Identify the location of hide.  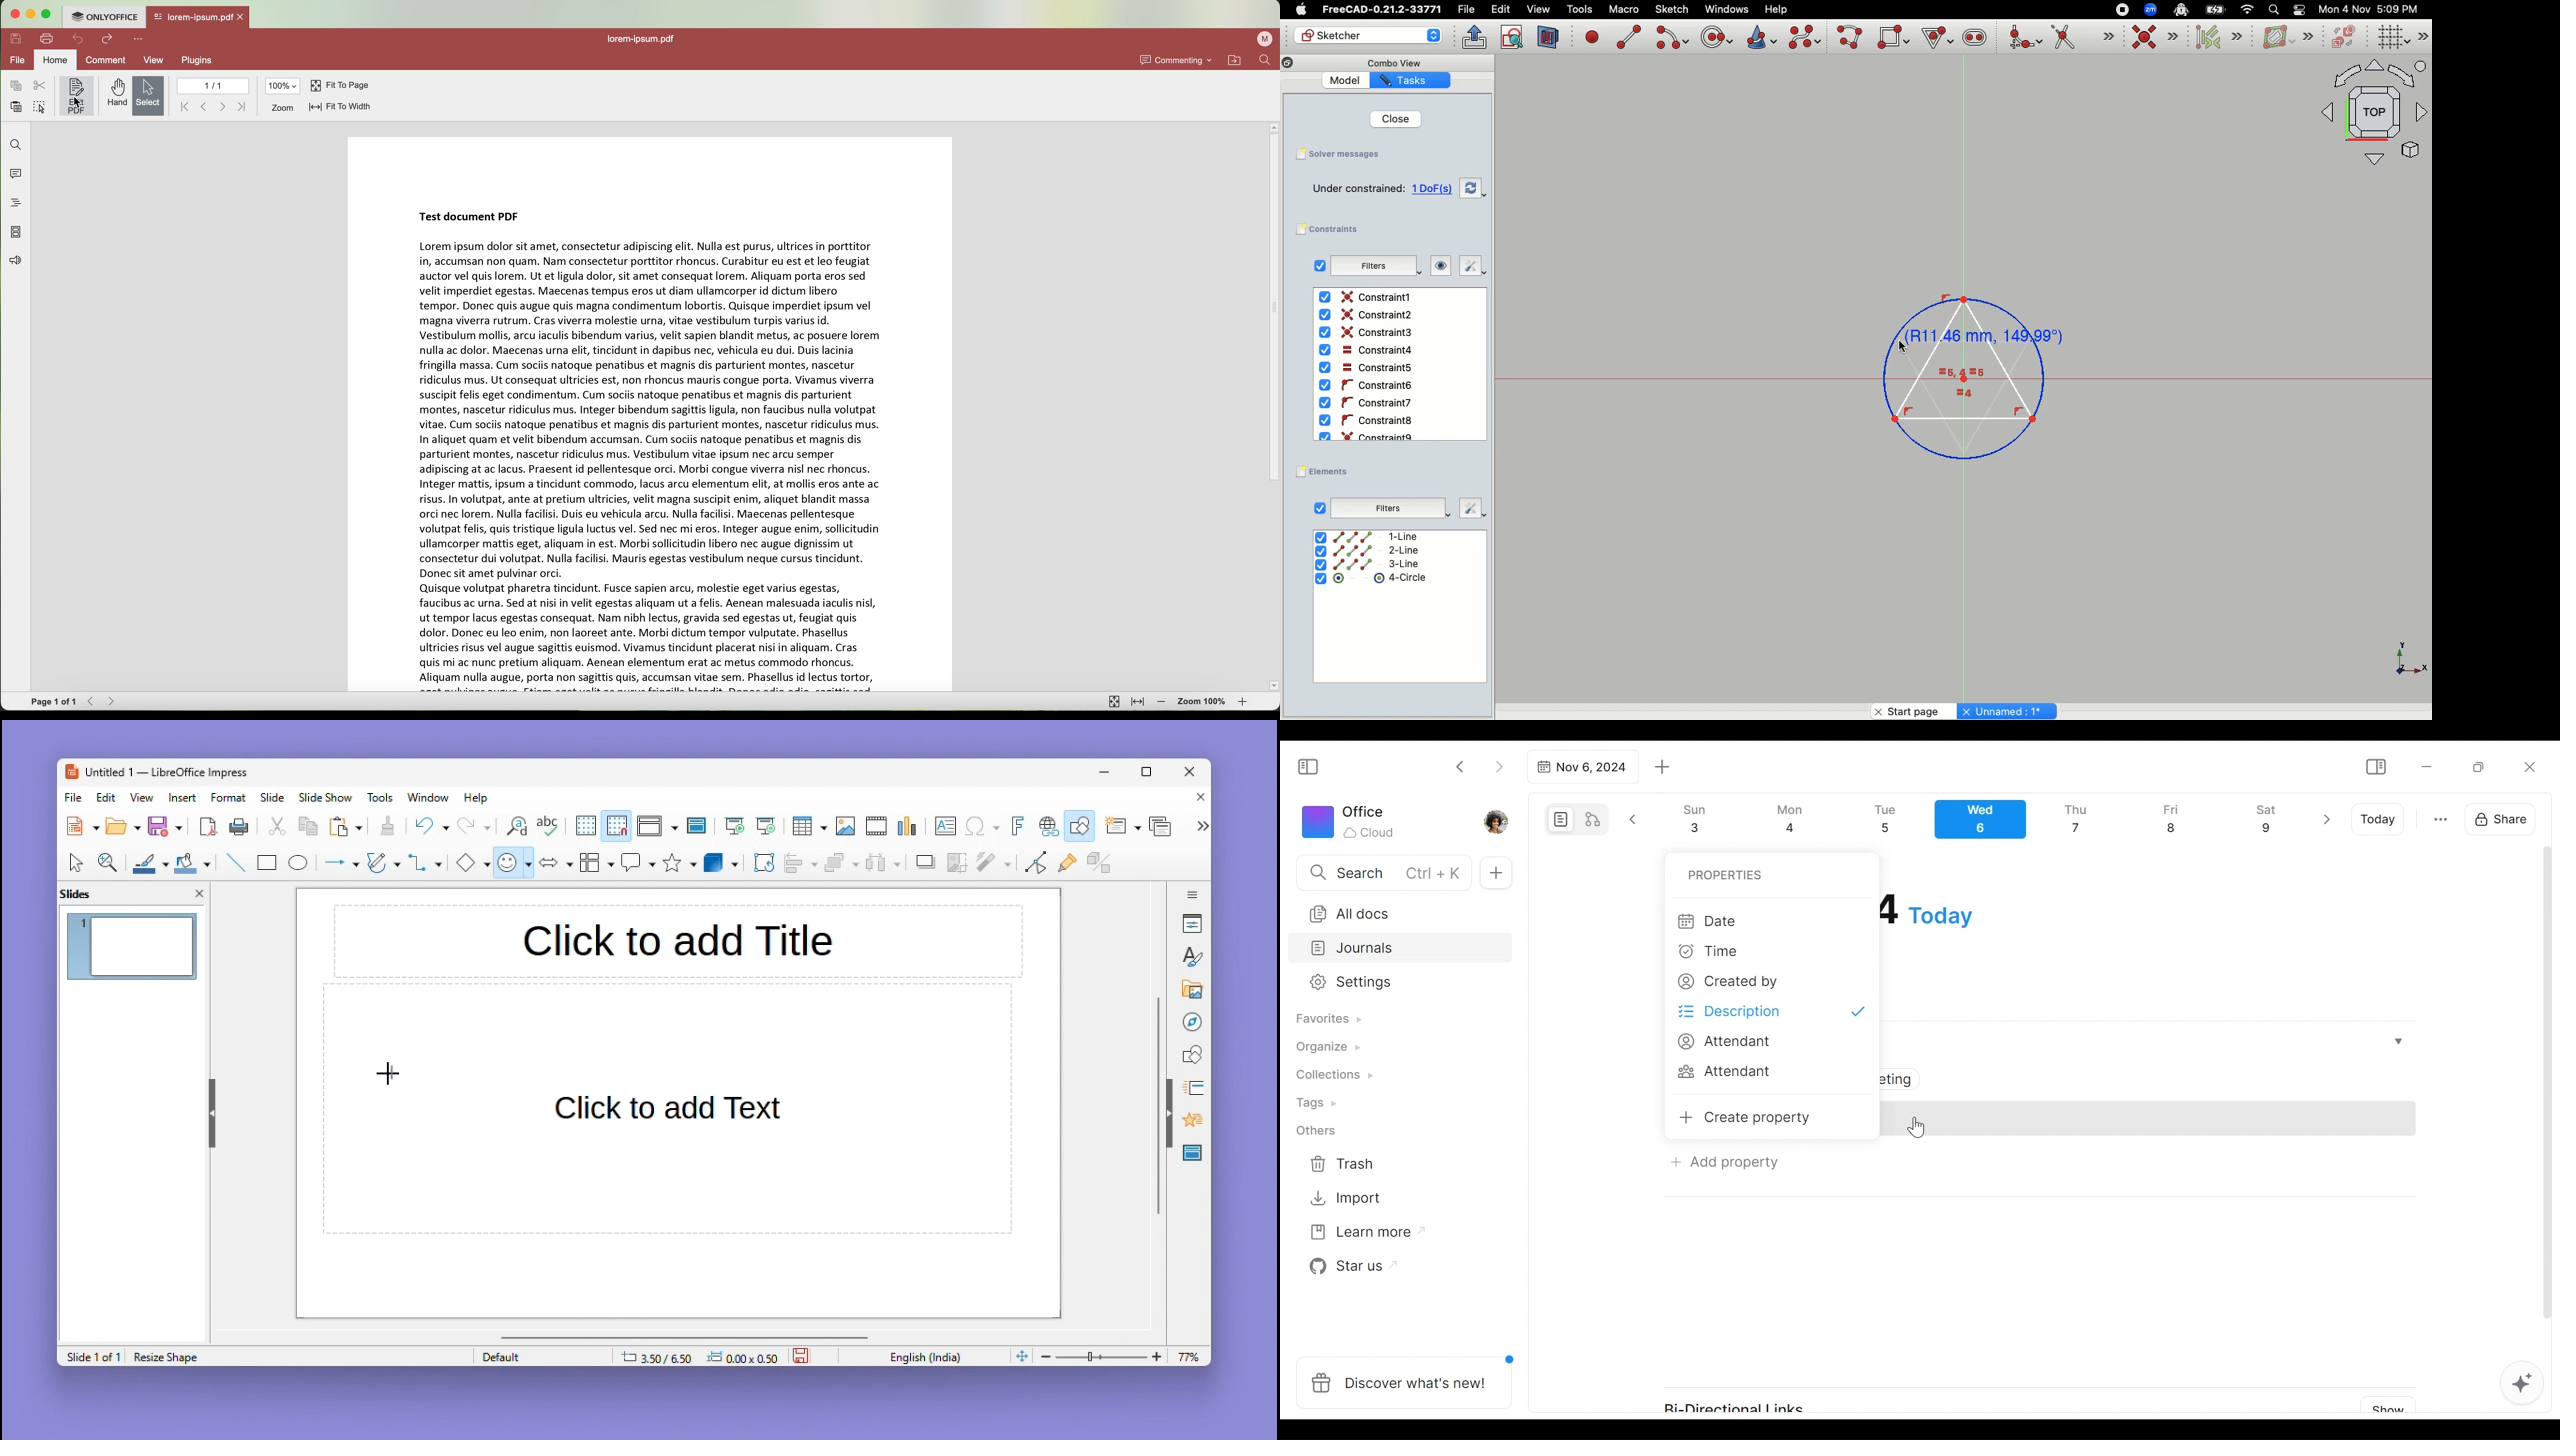
(210, 1109).